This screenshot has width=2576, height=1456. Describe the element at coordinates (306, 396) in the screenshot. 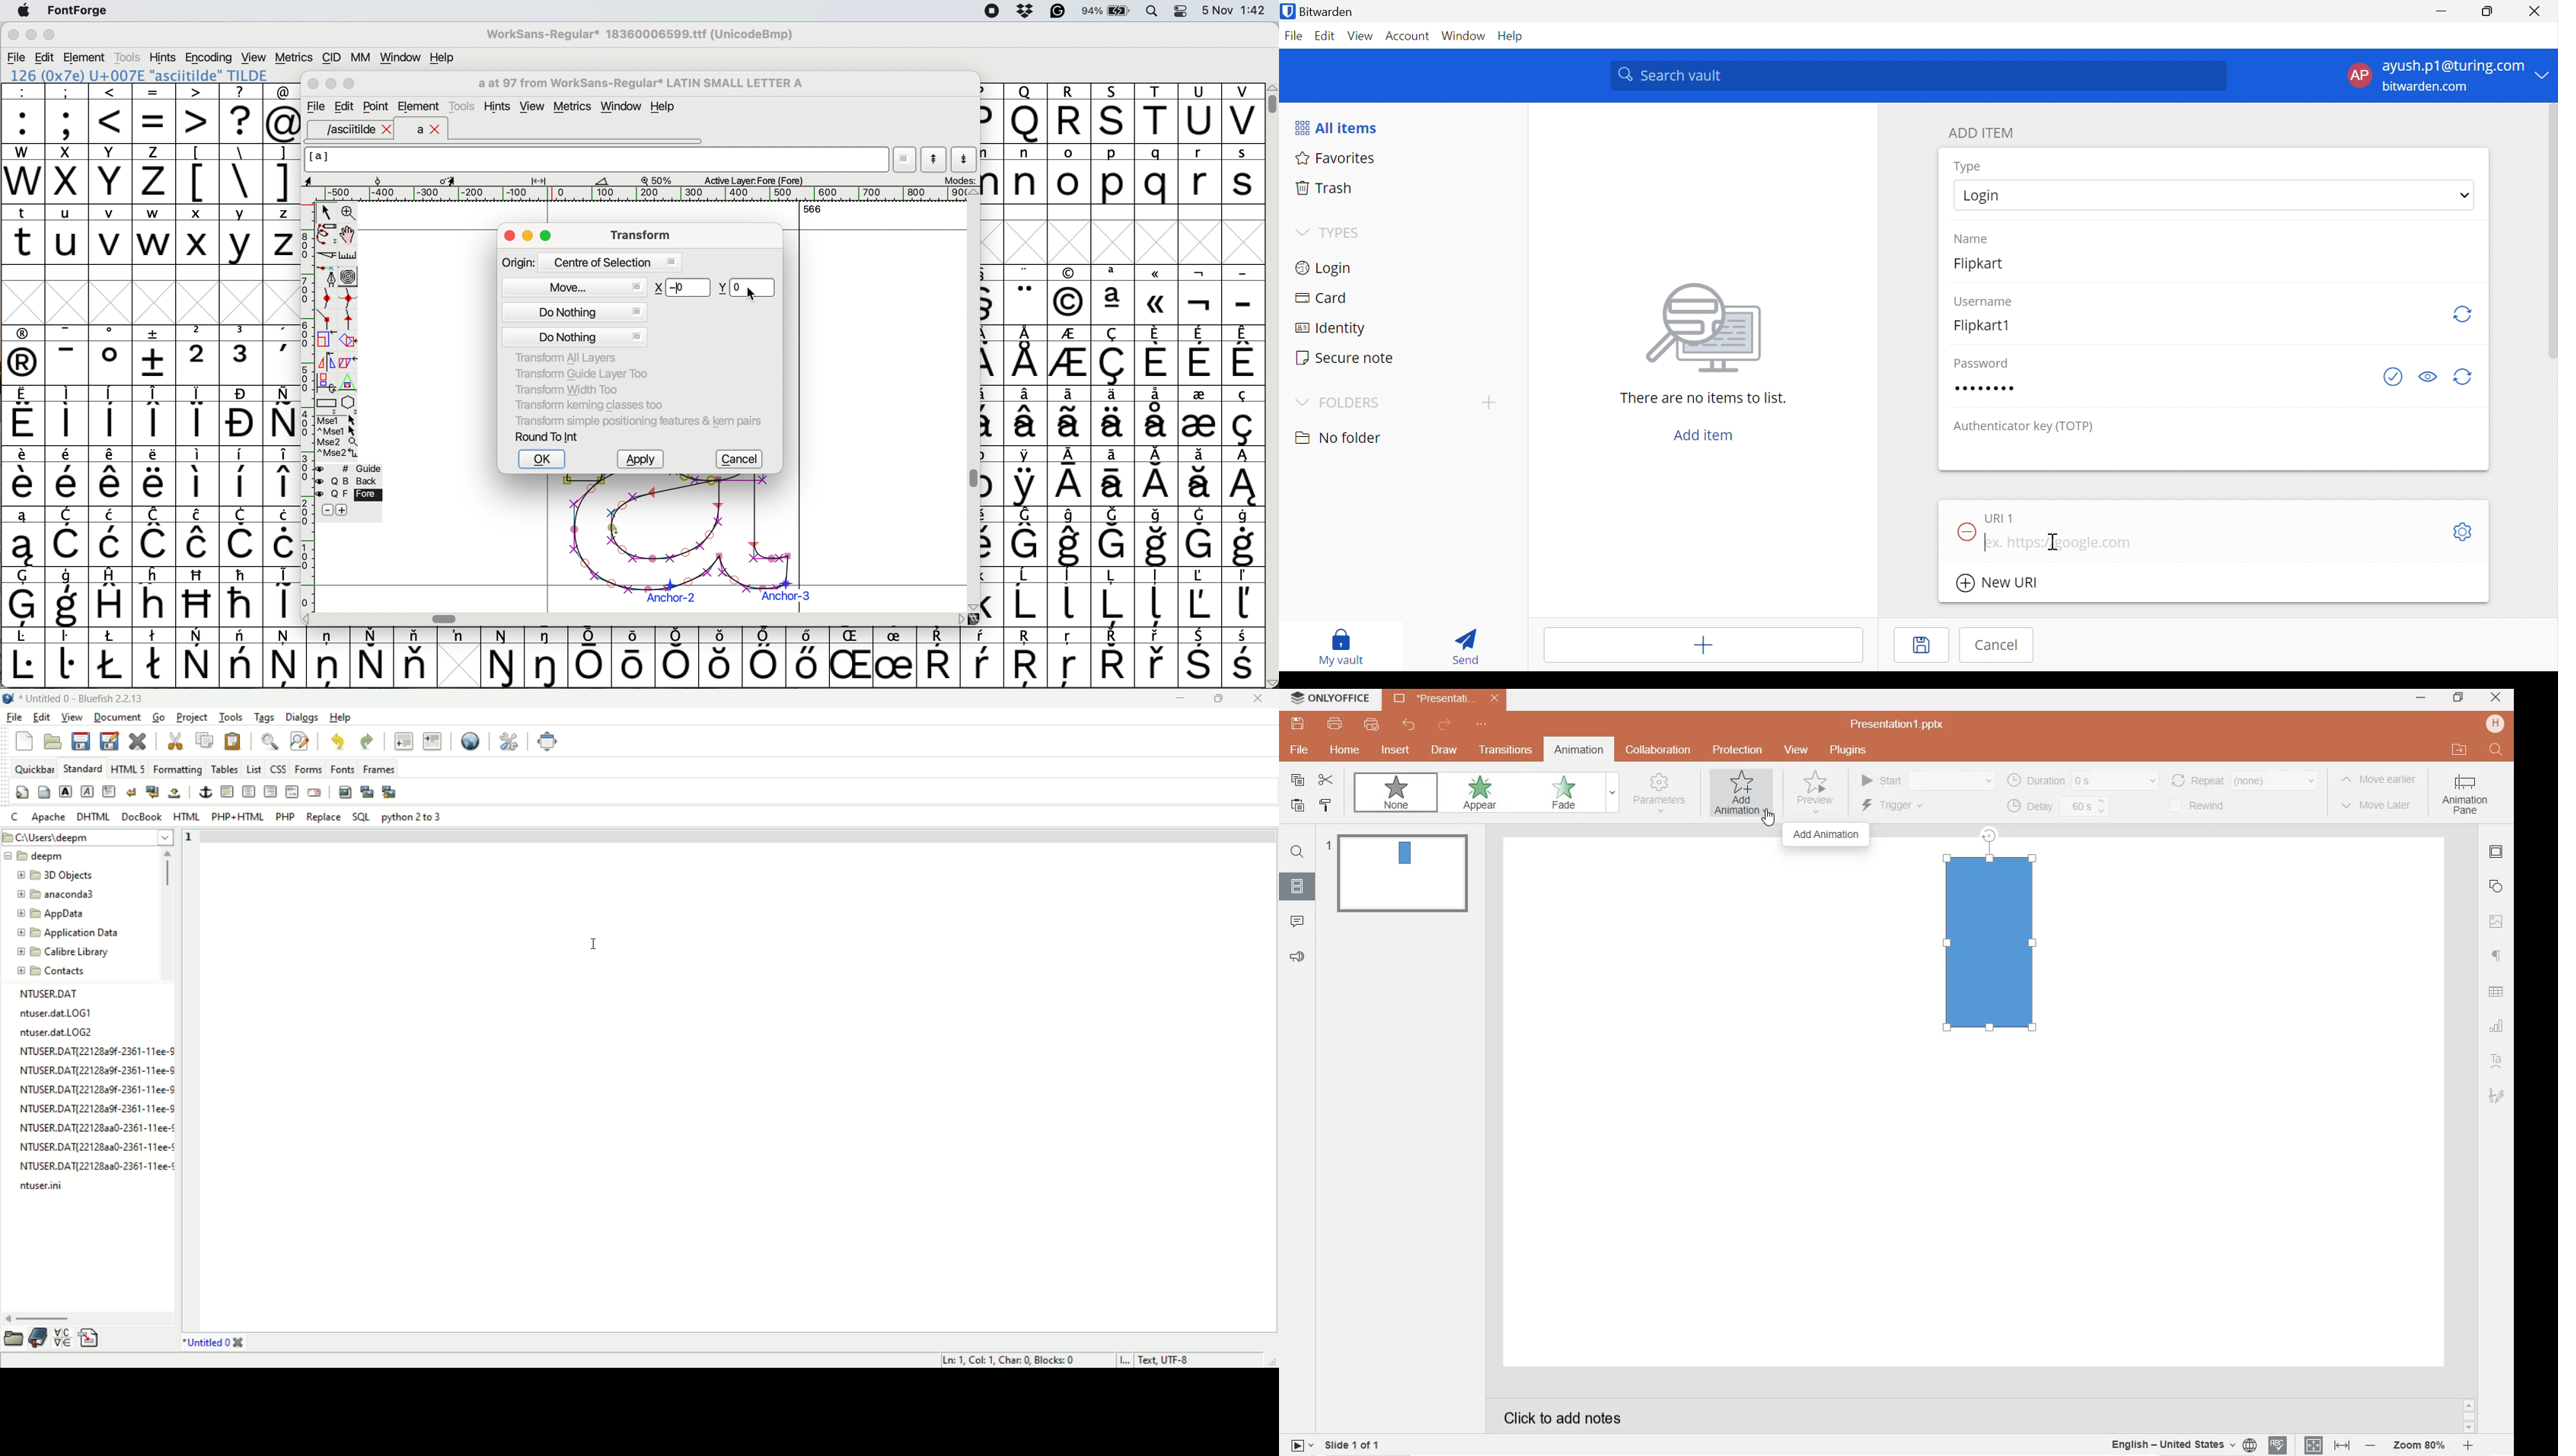

I see `vertical scale` at that location.